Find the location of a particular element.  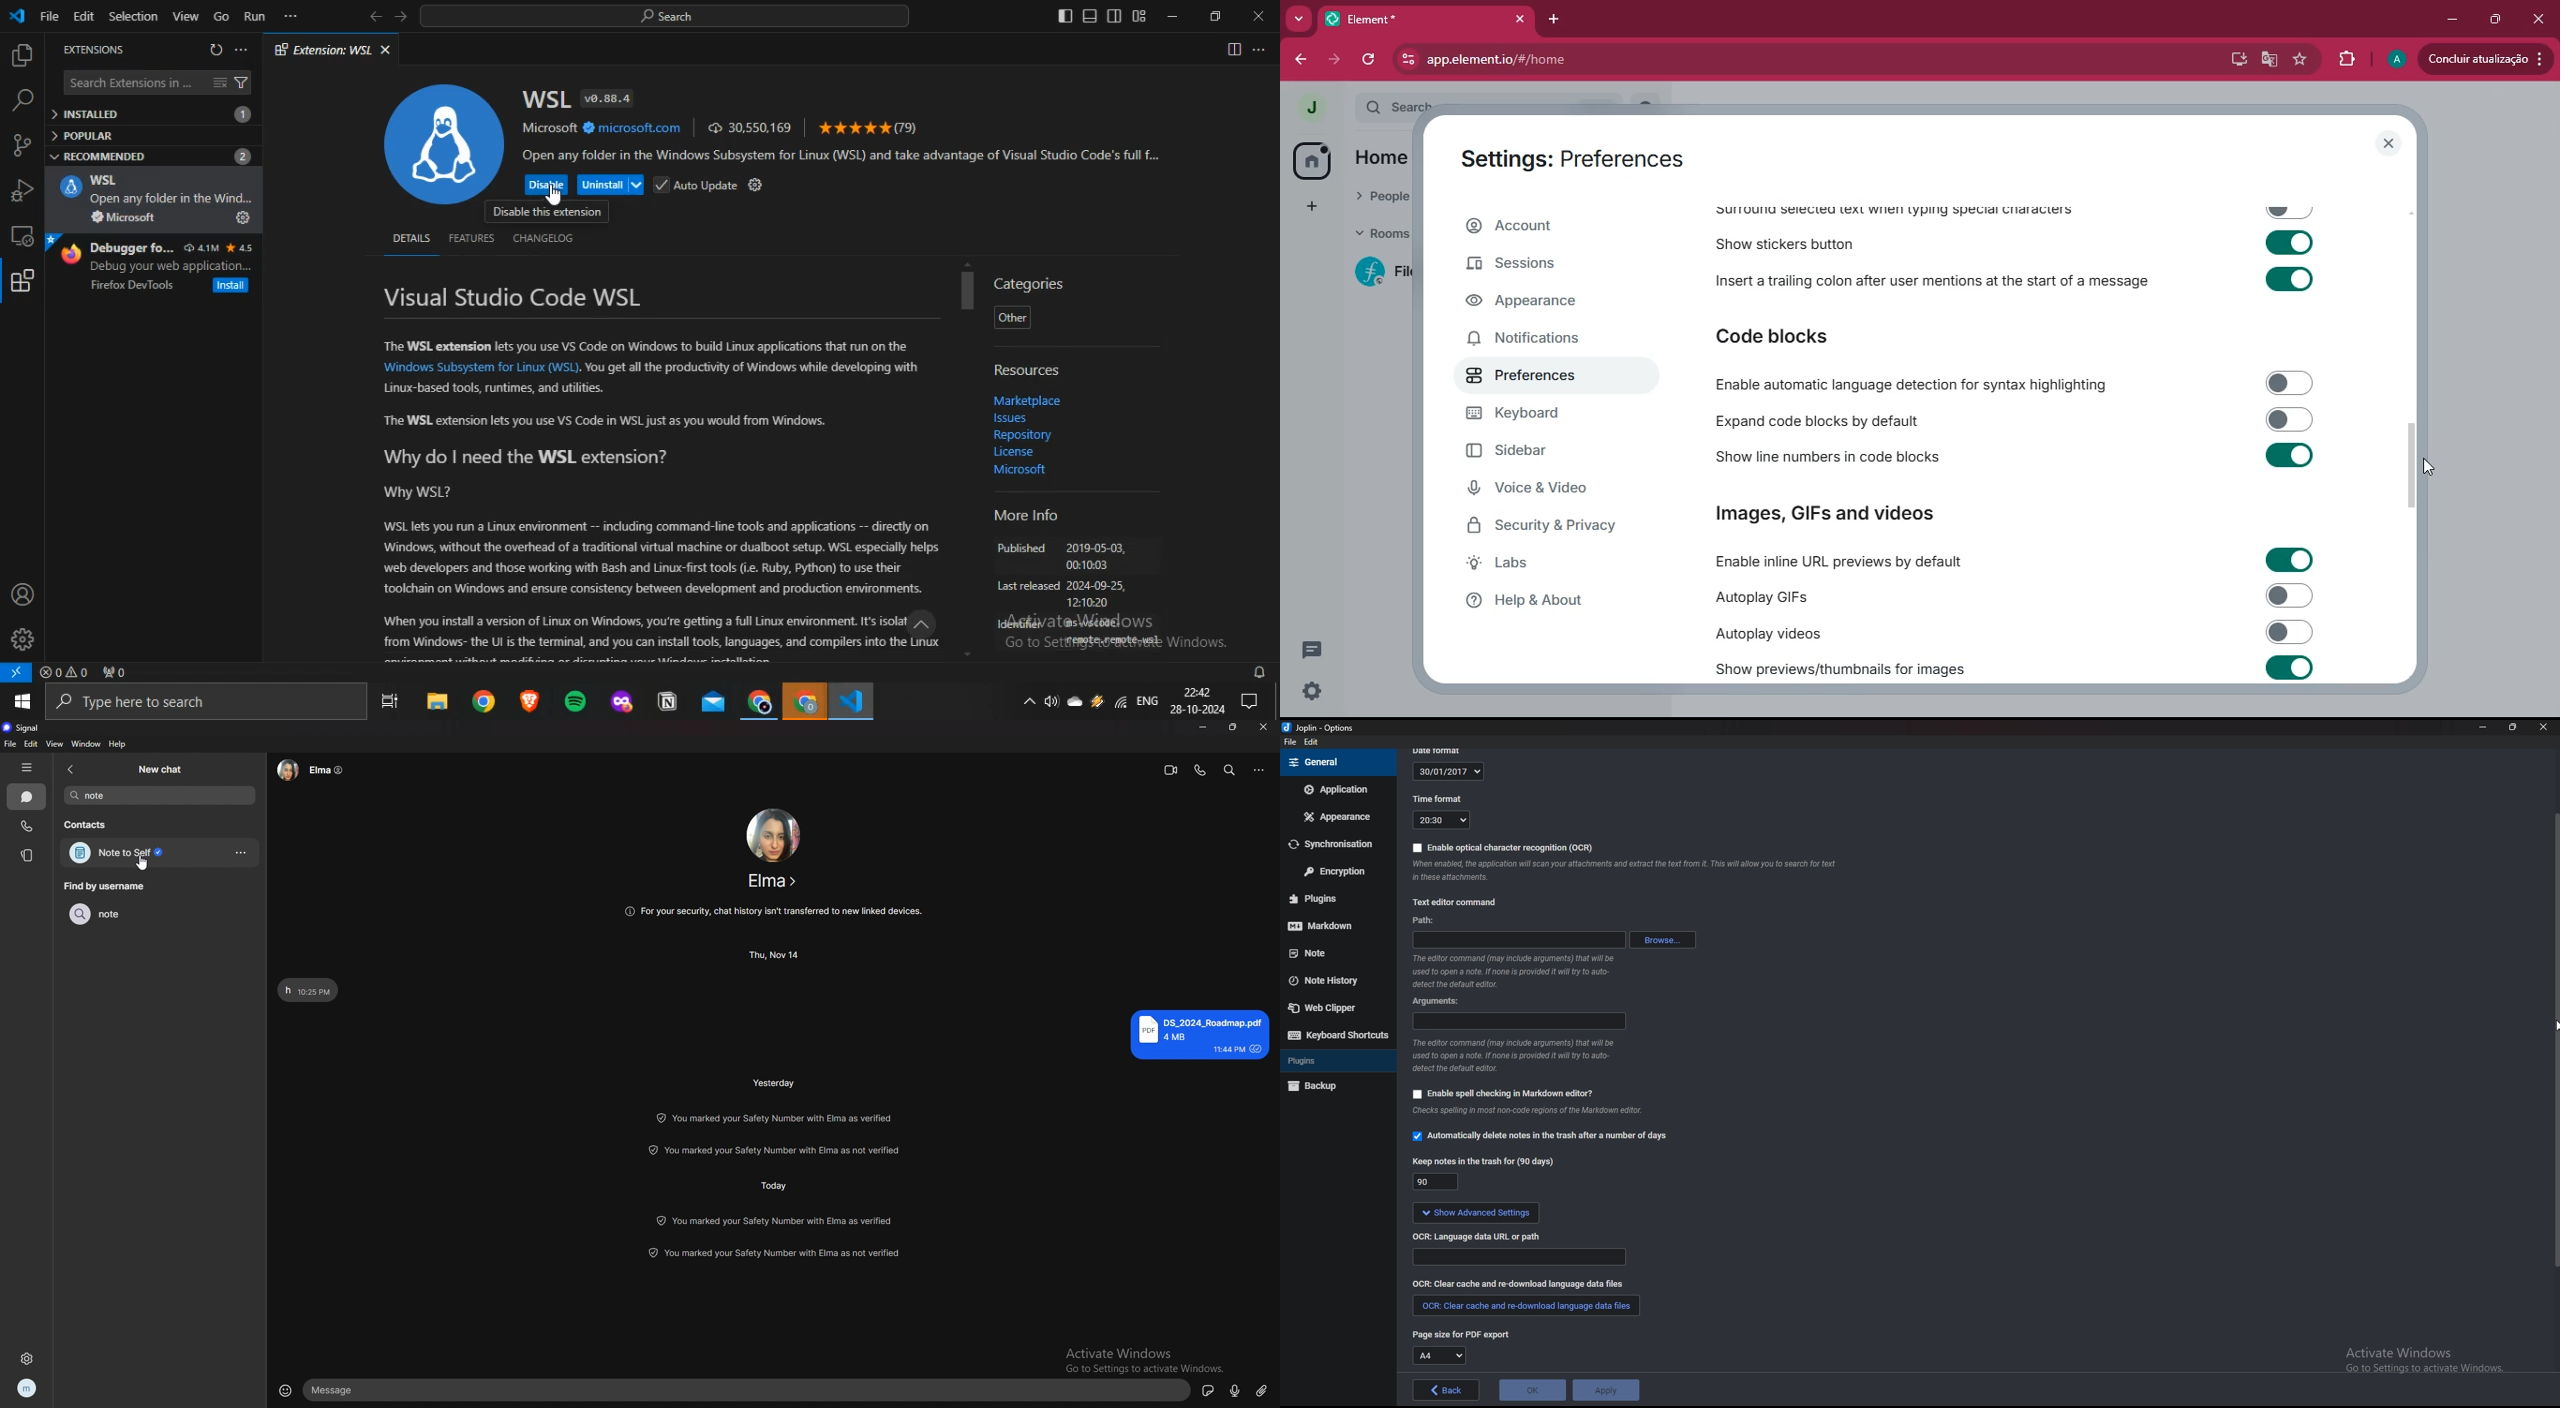

Info on editor command is located at coordinates (1523, 1054).